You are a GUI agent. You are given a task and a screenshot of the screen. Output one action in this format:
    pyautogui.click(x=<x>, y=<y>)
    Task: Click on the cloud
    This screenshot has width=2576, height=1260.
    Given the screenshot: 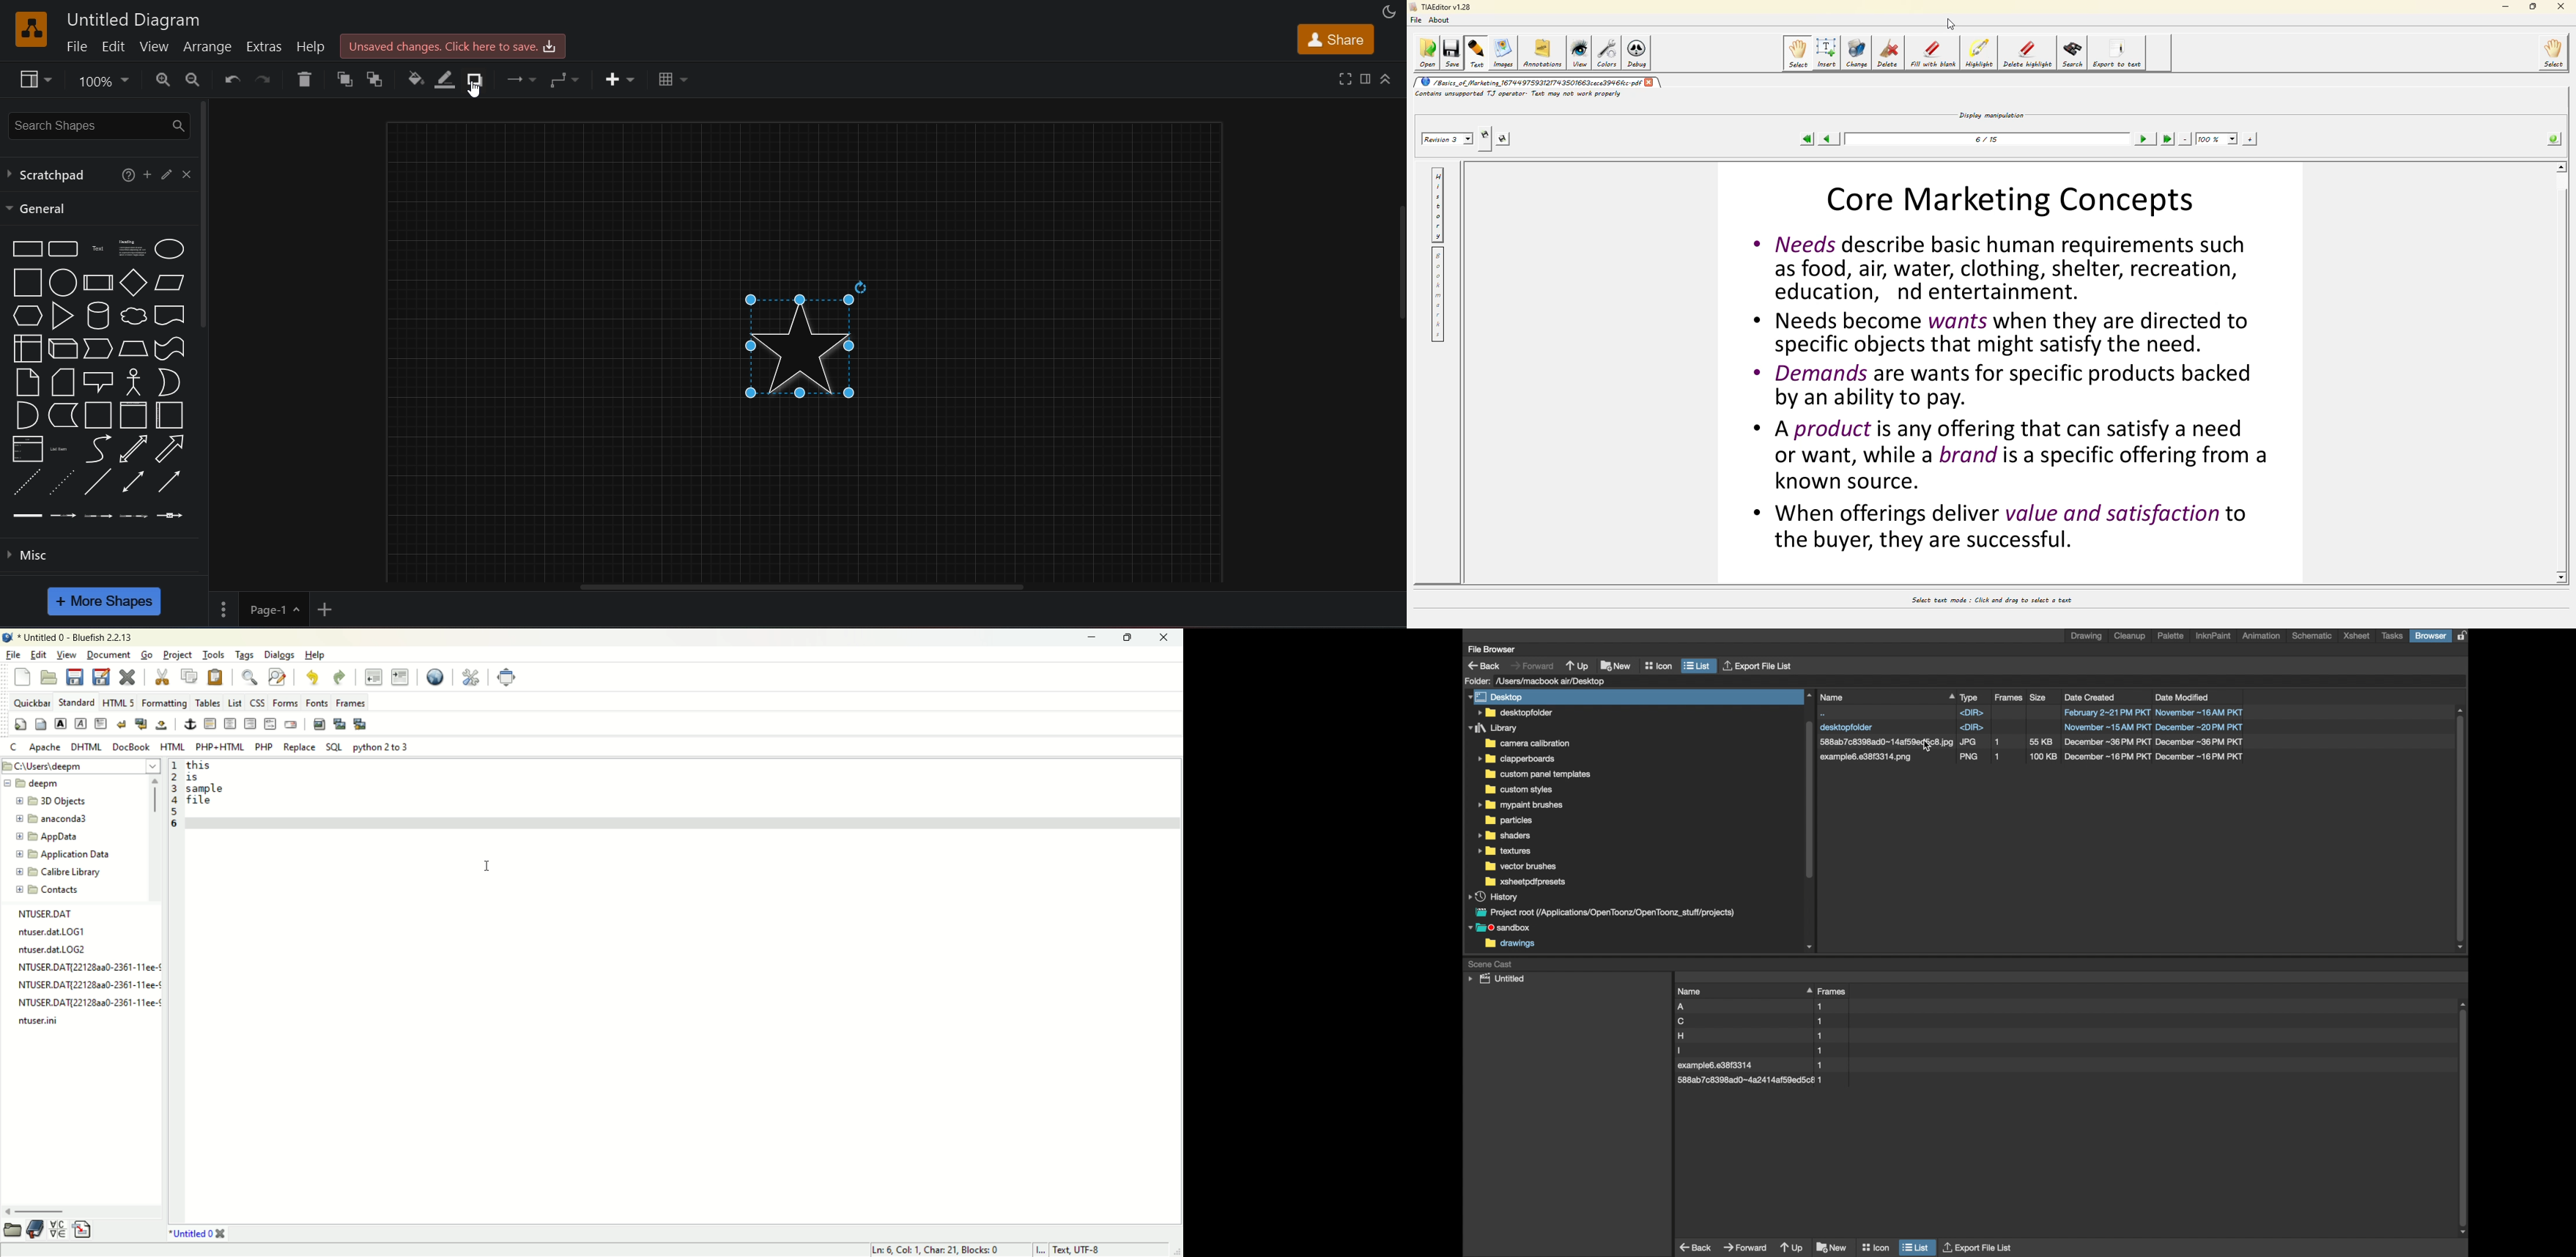 What is the action you would take?
    pyautogui.click(x=131, y=316)
    